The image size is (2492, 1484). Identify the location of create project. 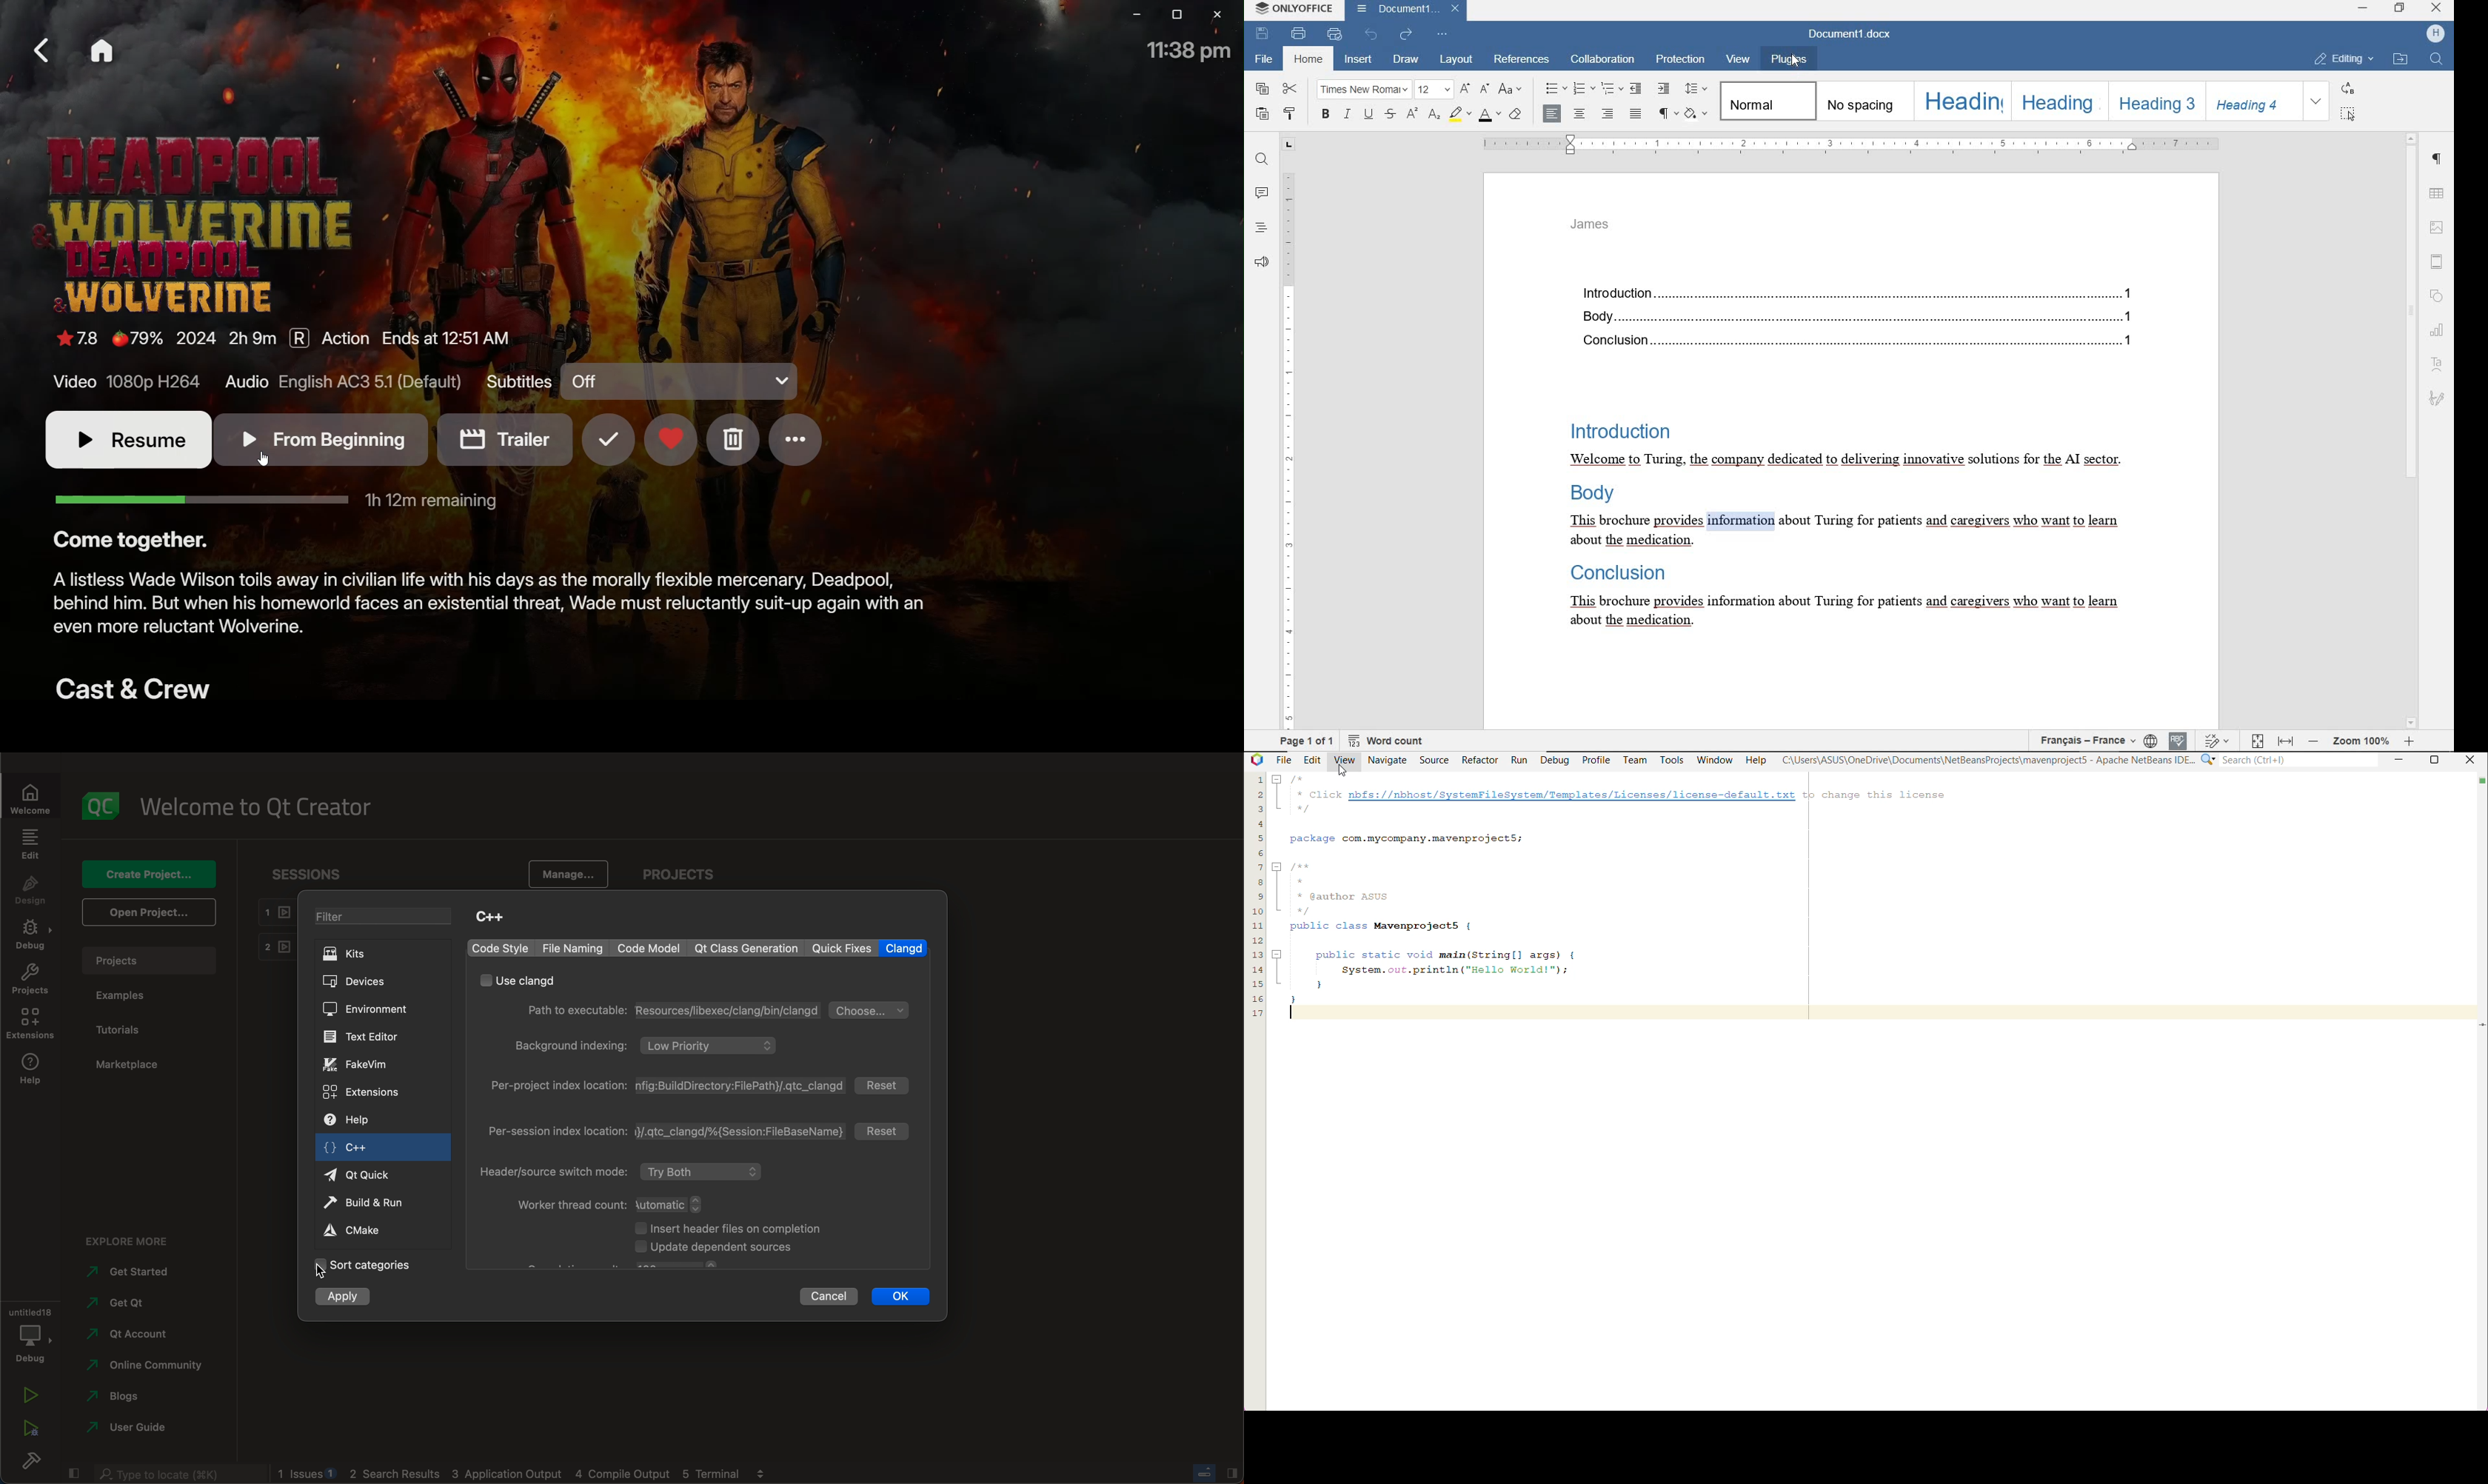
(149, 875).